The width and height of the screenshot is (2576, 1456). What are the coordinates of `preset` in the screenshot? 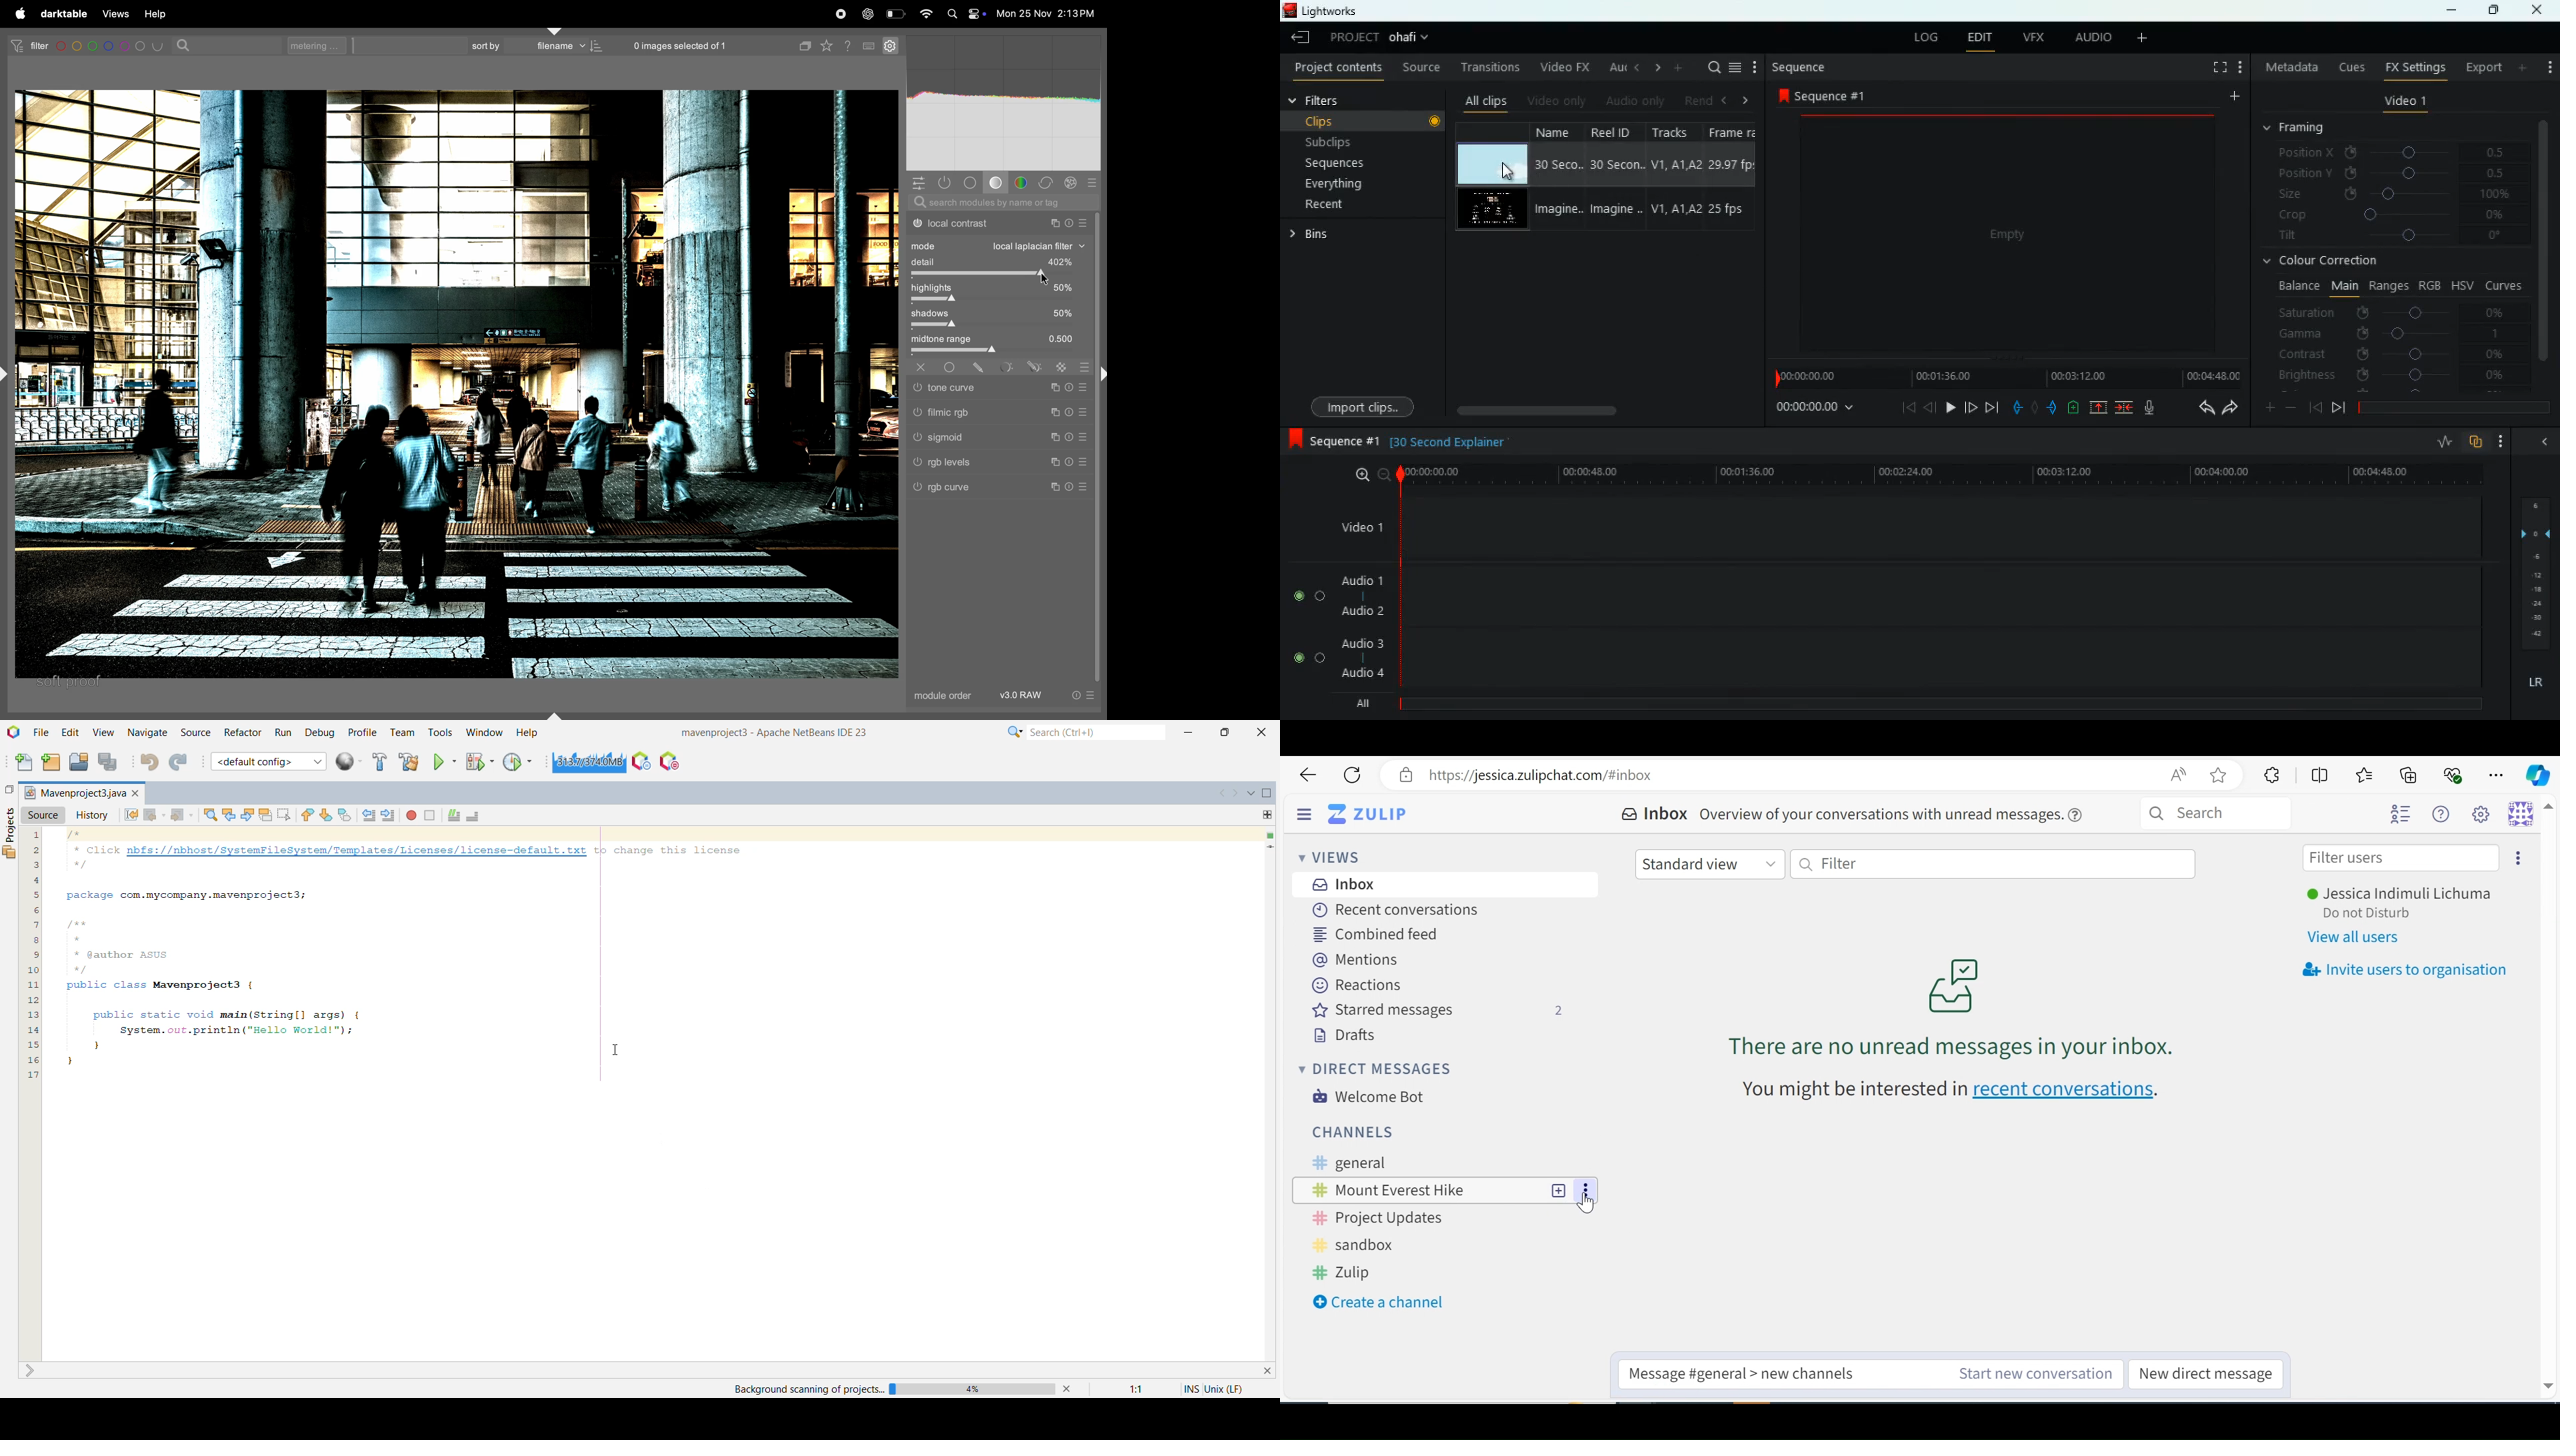 It's located at (1084, 462).